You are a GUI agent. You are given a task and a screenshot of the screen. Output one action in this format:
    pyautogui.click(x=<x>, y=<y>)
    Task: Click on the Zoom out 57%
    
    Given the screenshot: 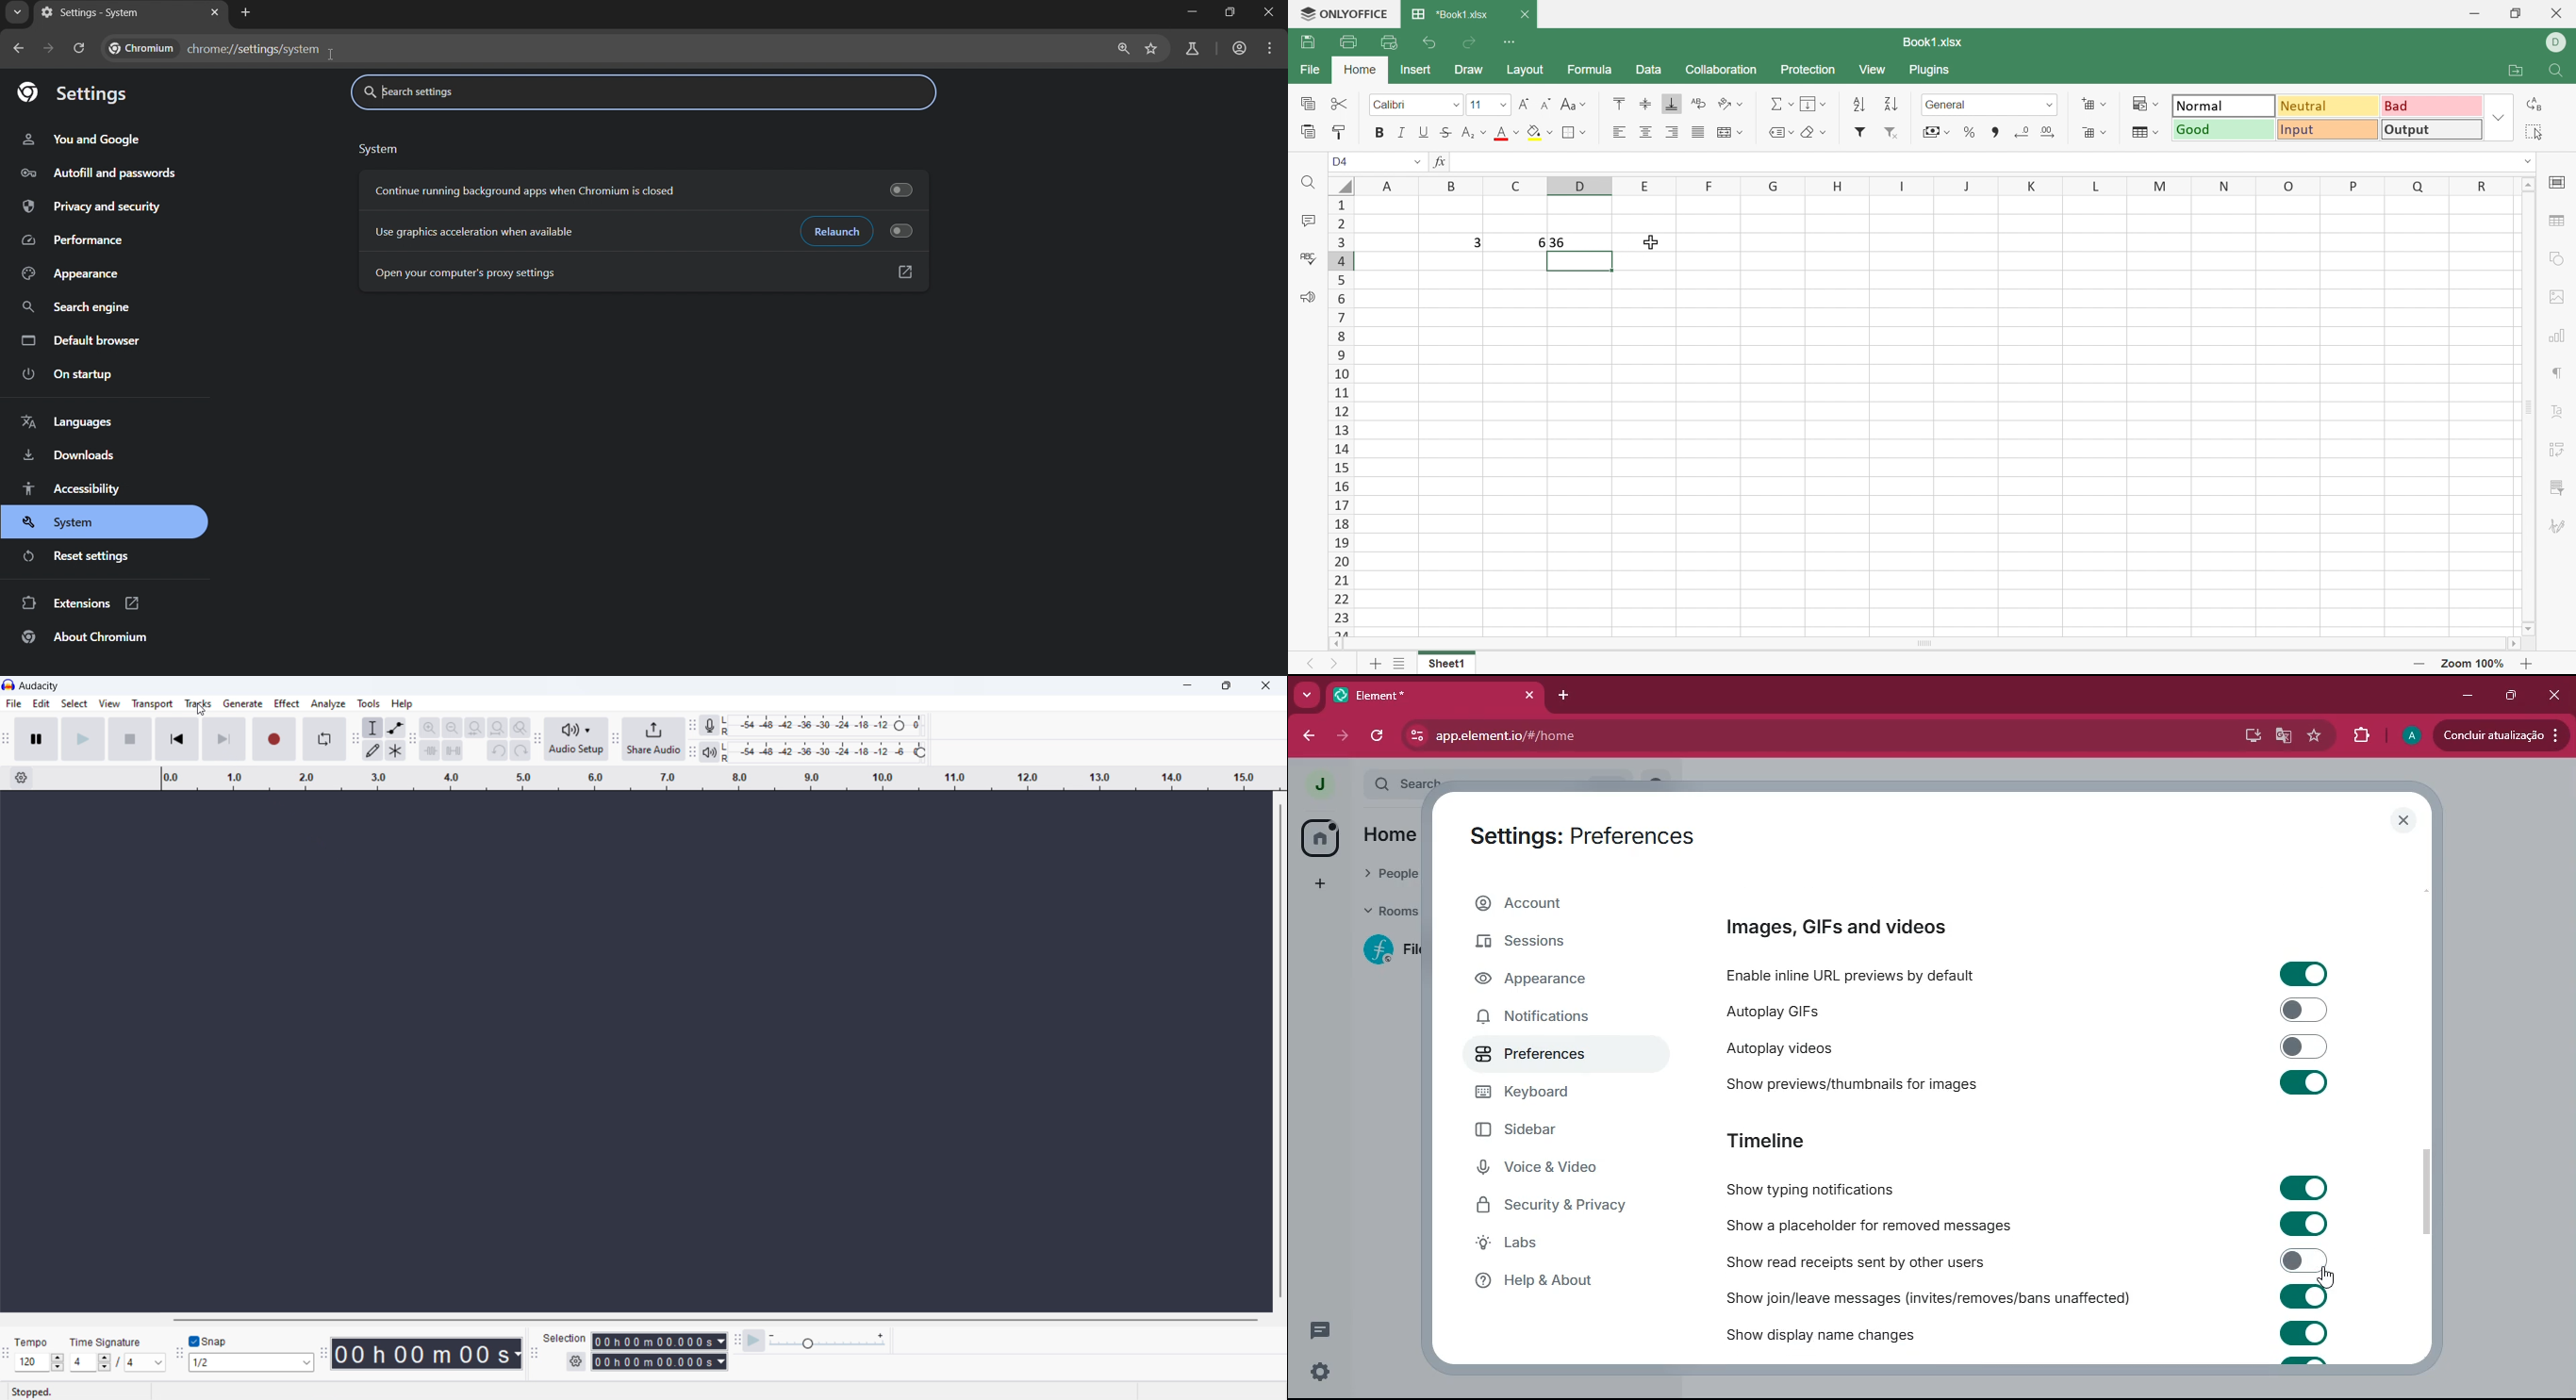 What is the action you would take?
    pyautogui.click(x=2472, y=663)
    